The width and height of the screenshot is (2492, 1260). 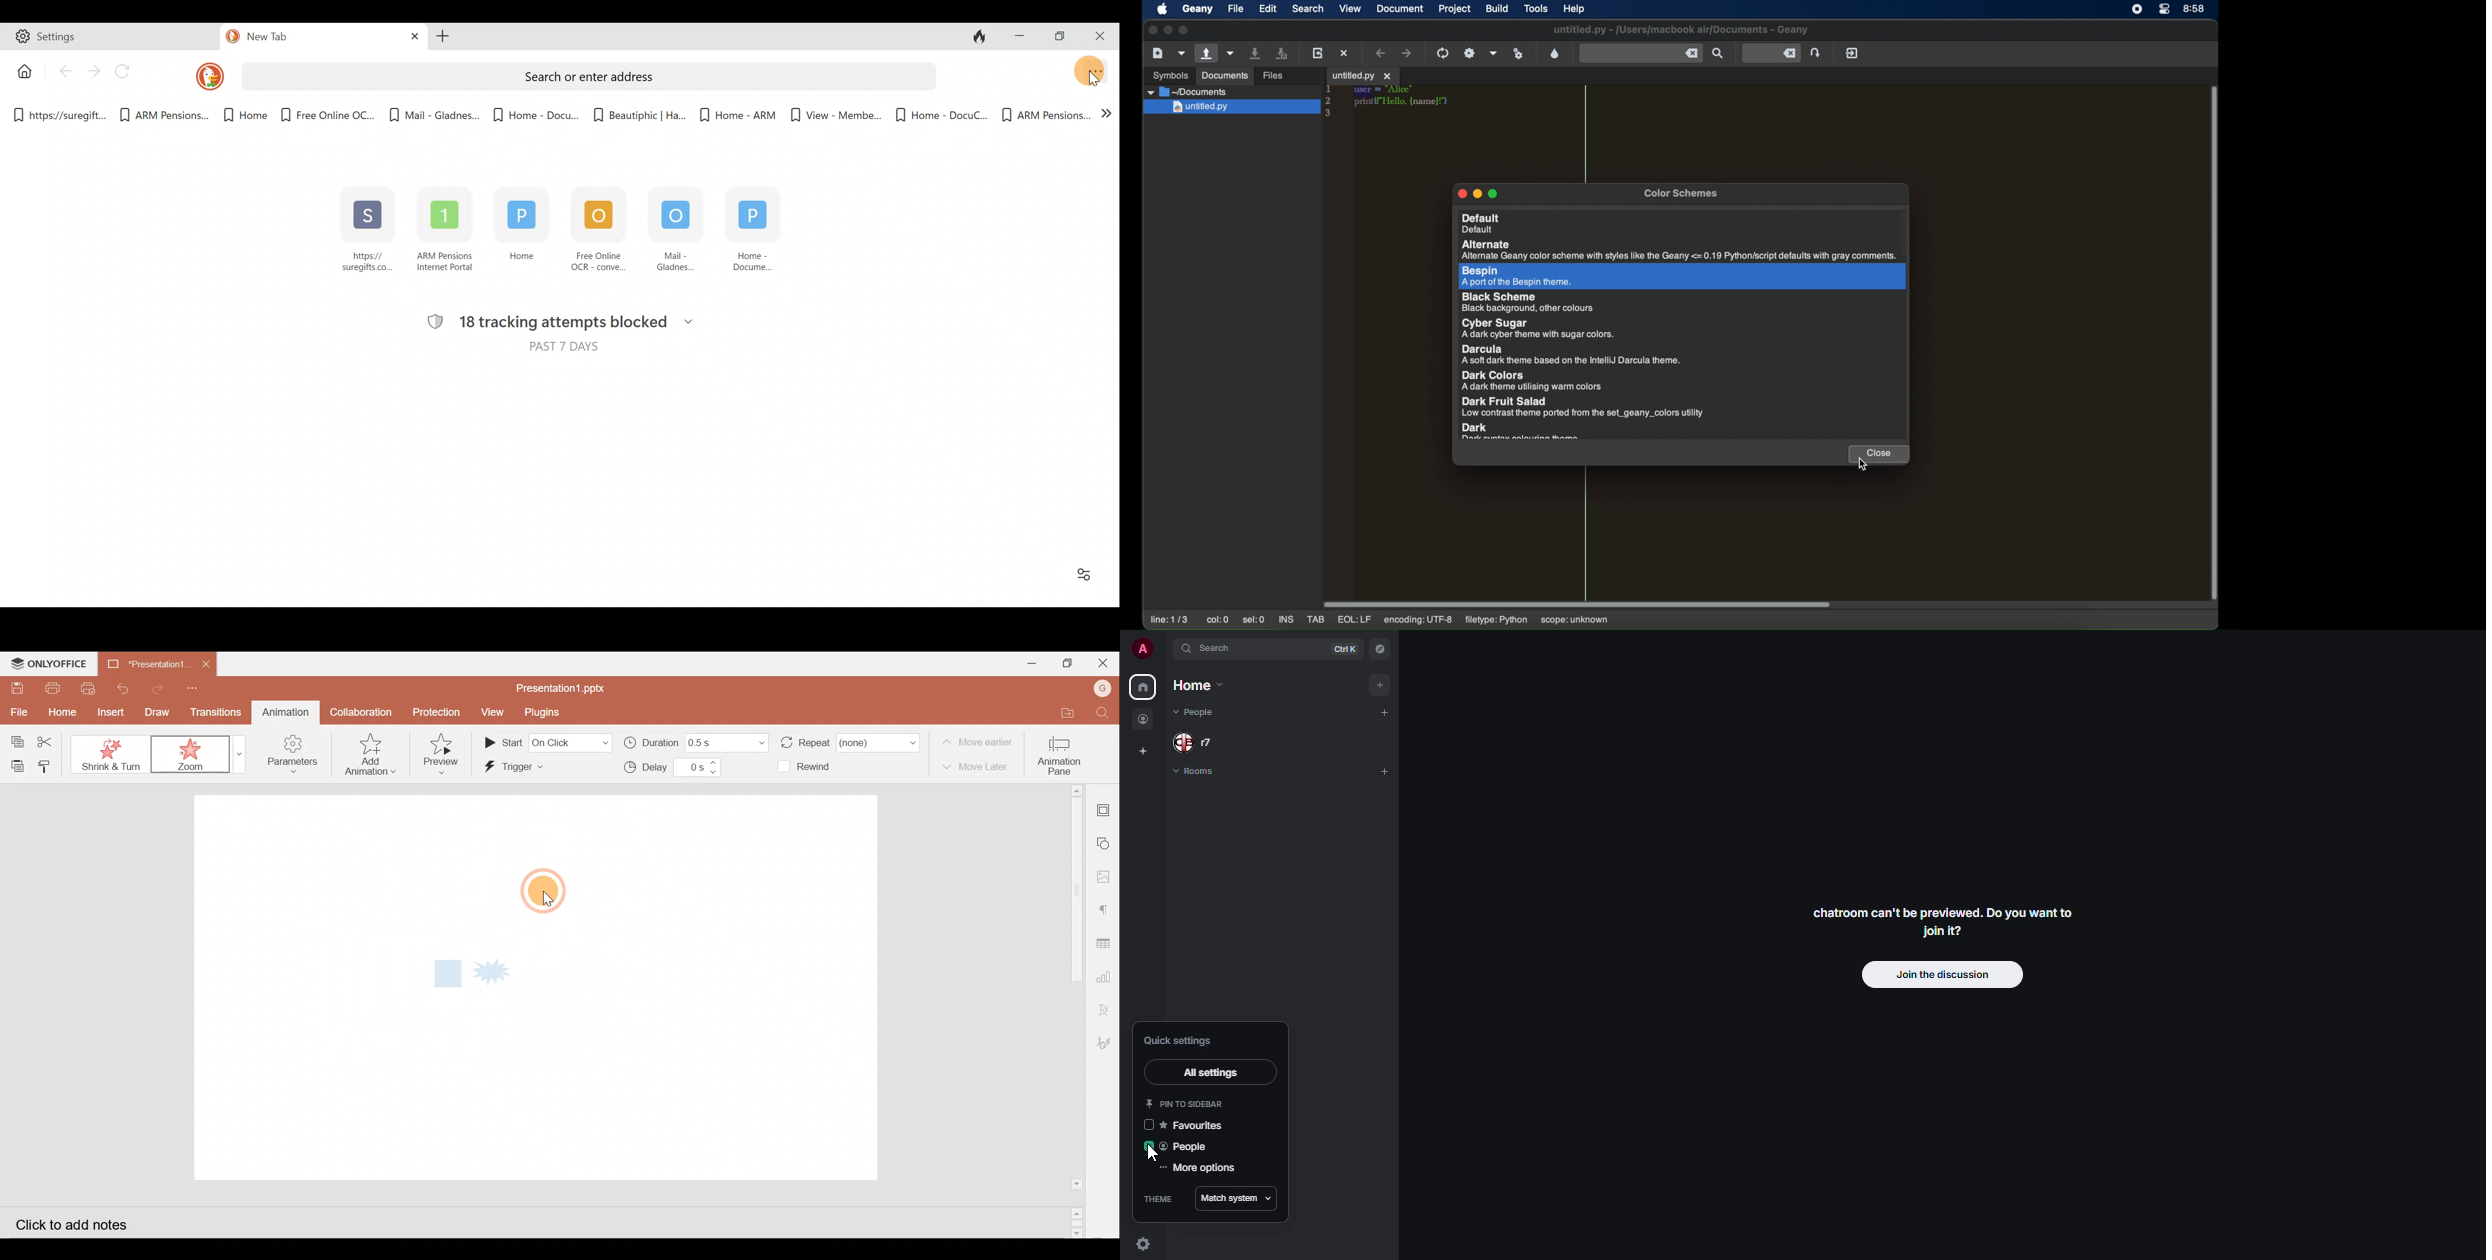 What do you see at coordinates (694, 741) in the screenshot?
I see `Duration` at bounding box center [694, 741].